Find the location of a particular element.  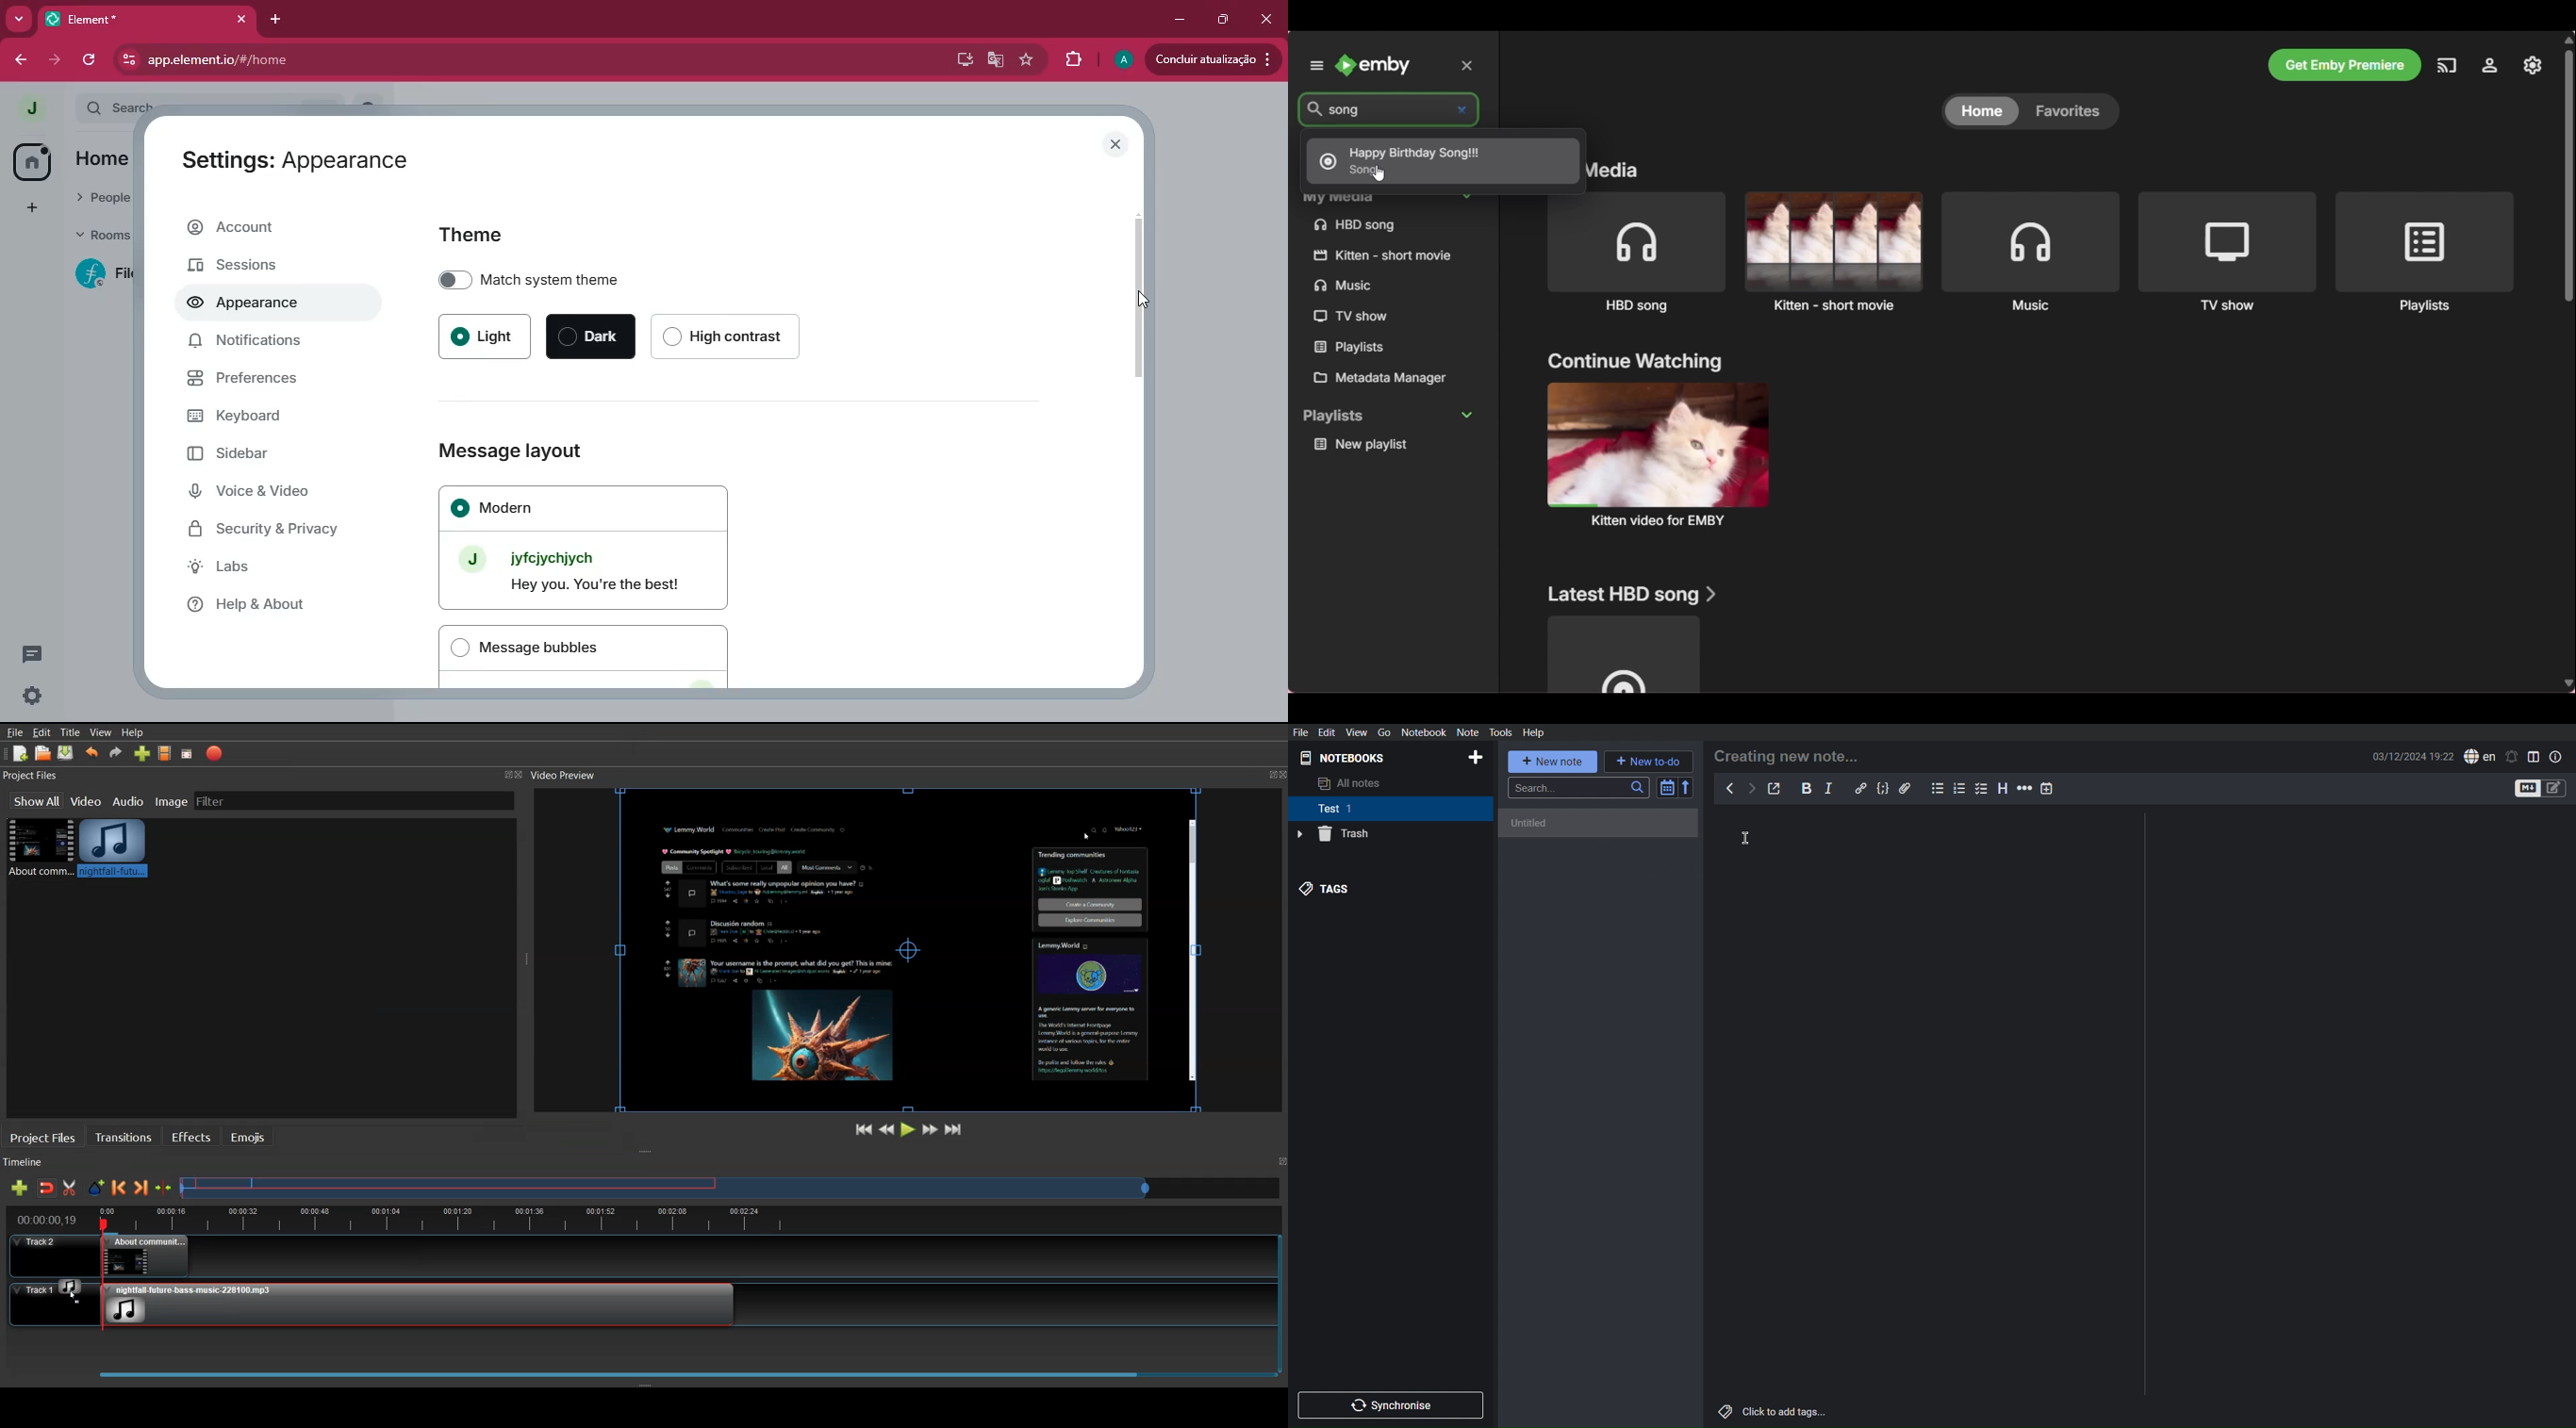

extensions is located at coordinates (1073, 57).